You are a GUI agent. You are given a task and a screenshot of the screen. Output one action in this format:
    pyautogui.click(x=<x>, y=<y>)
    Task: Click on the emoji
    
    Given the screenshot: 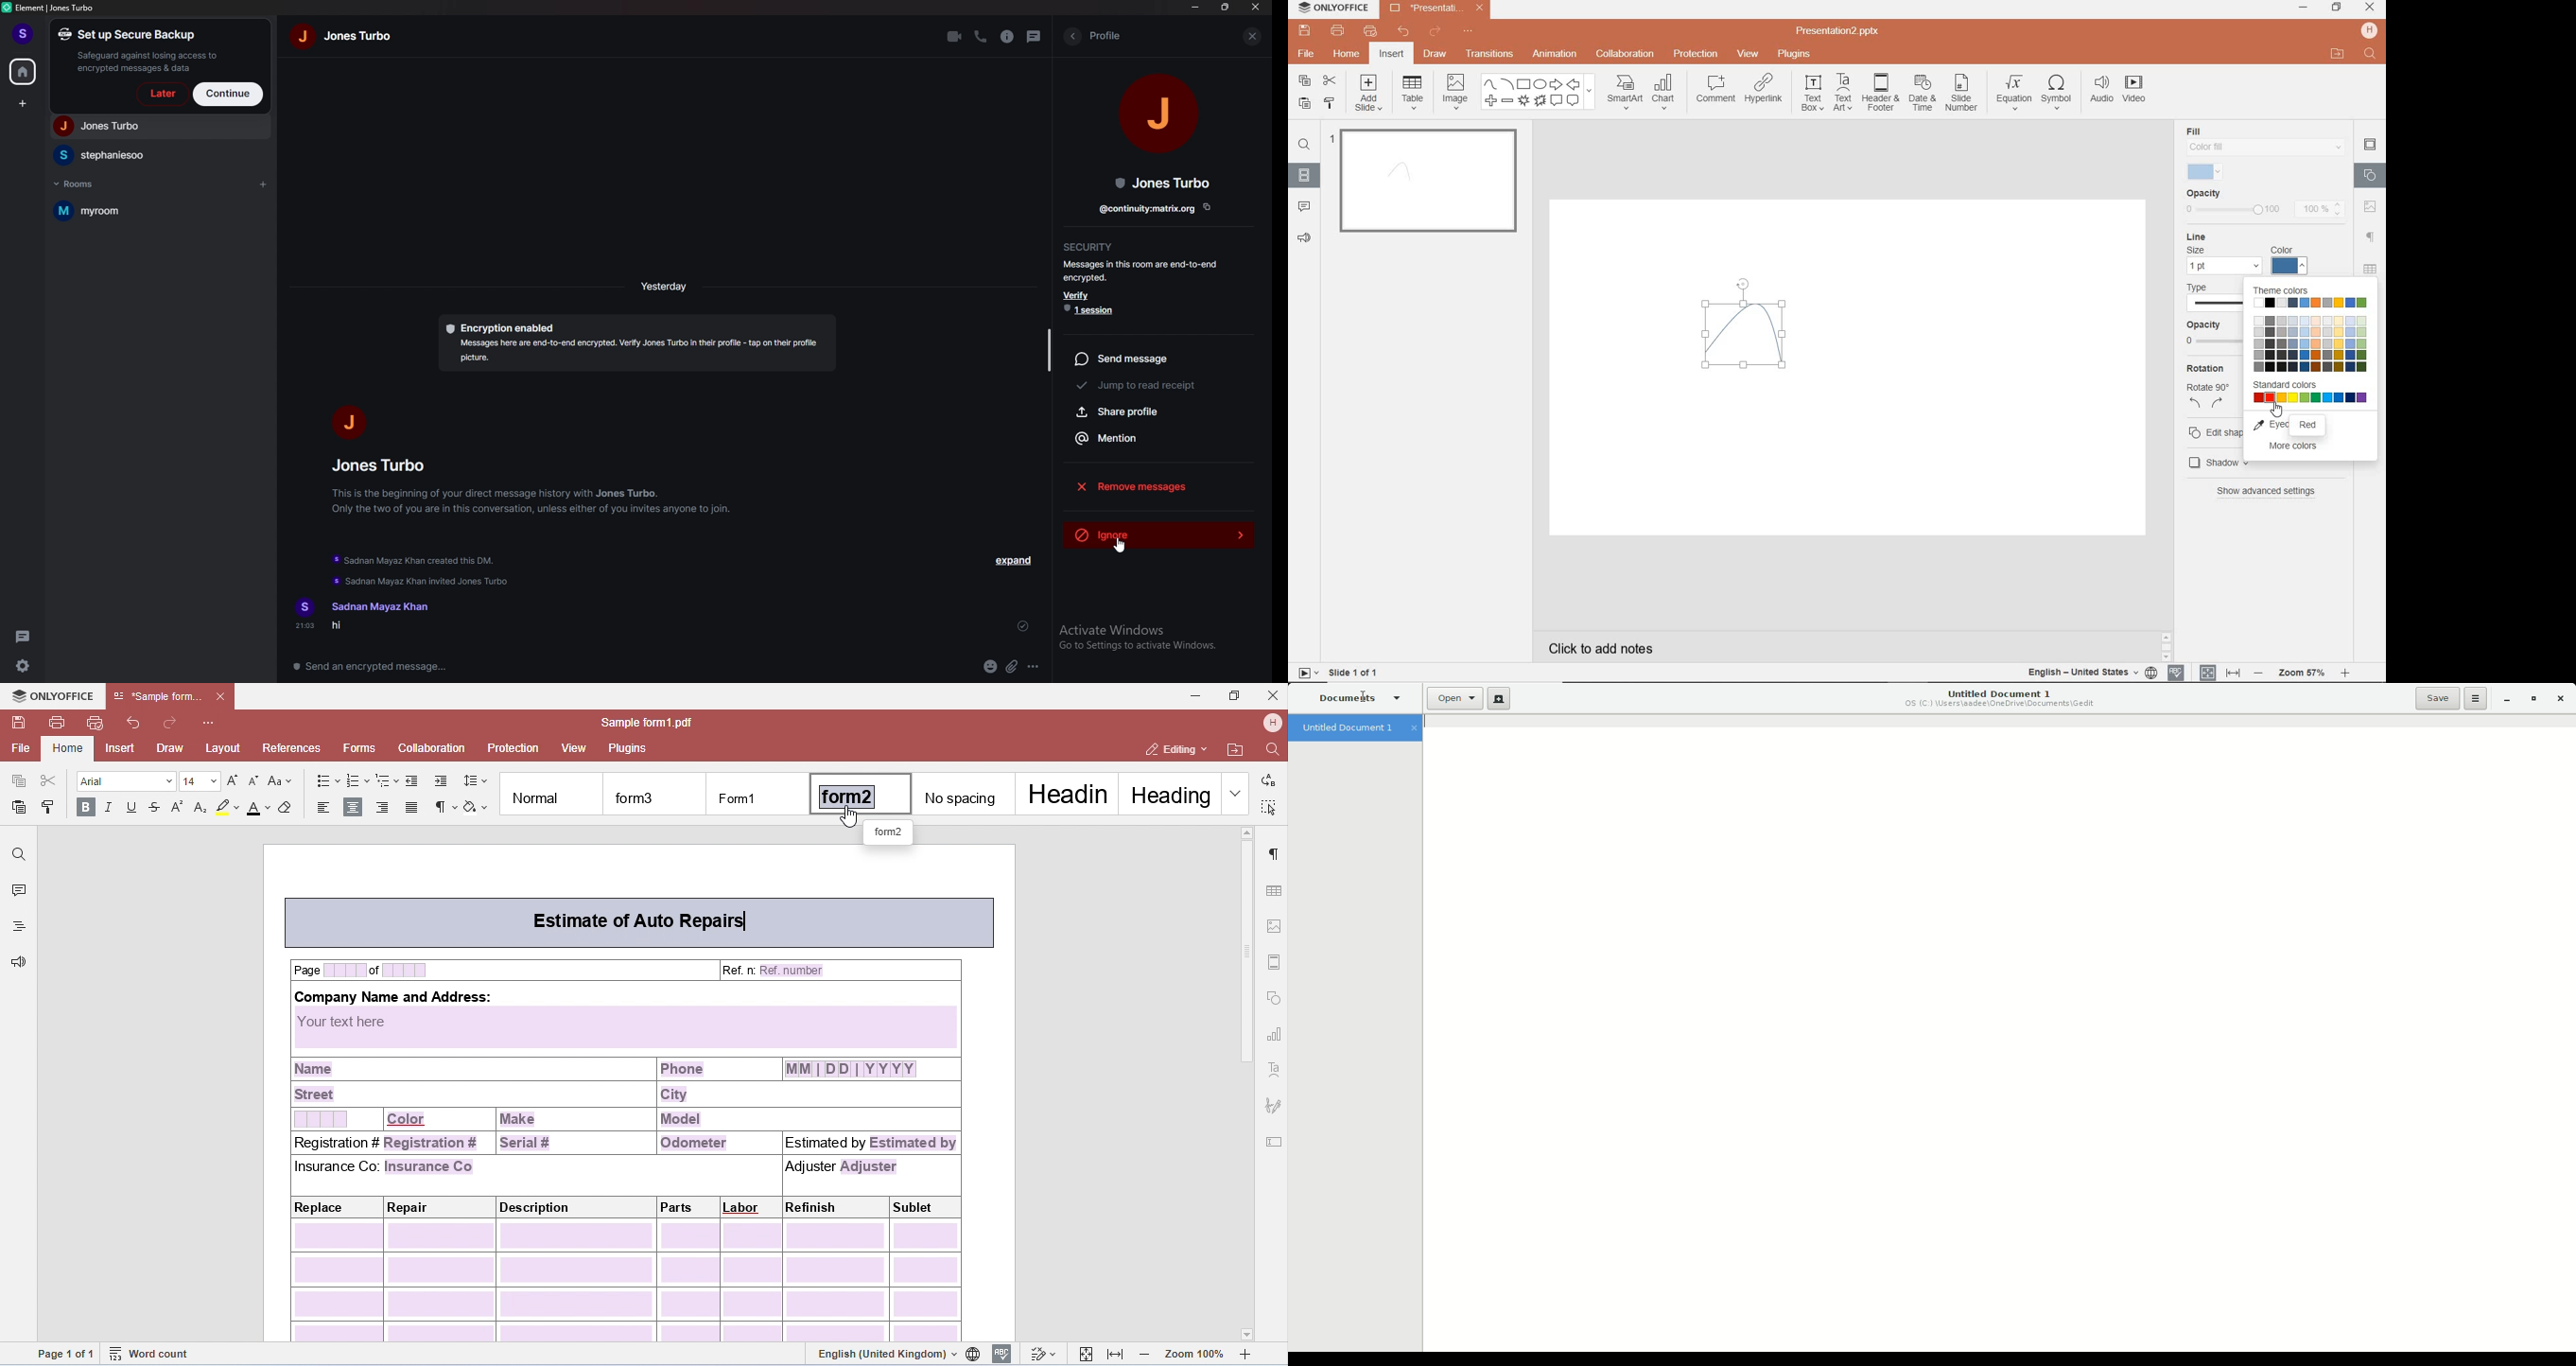 What is the action you would take?
    pyautogui.click(x=992, y=667)
    